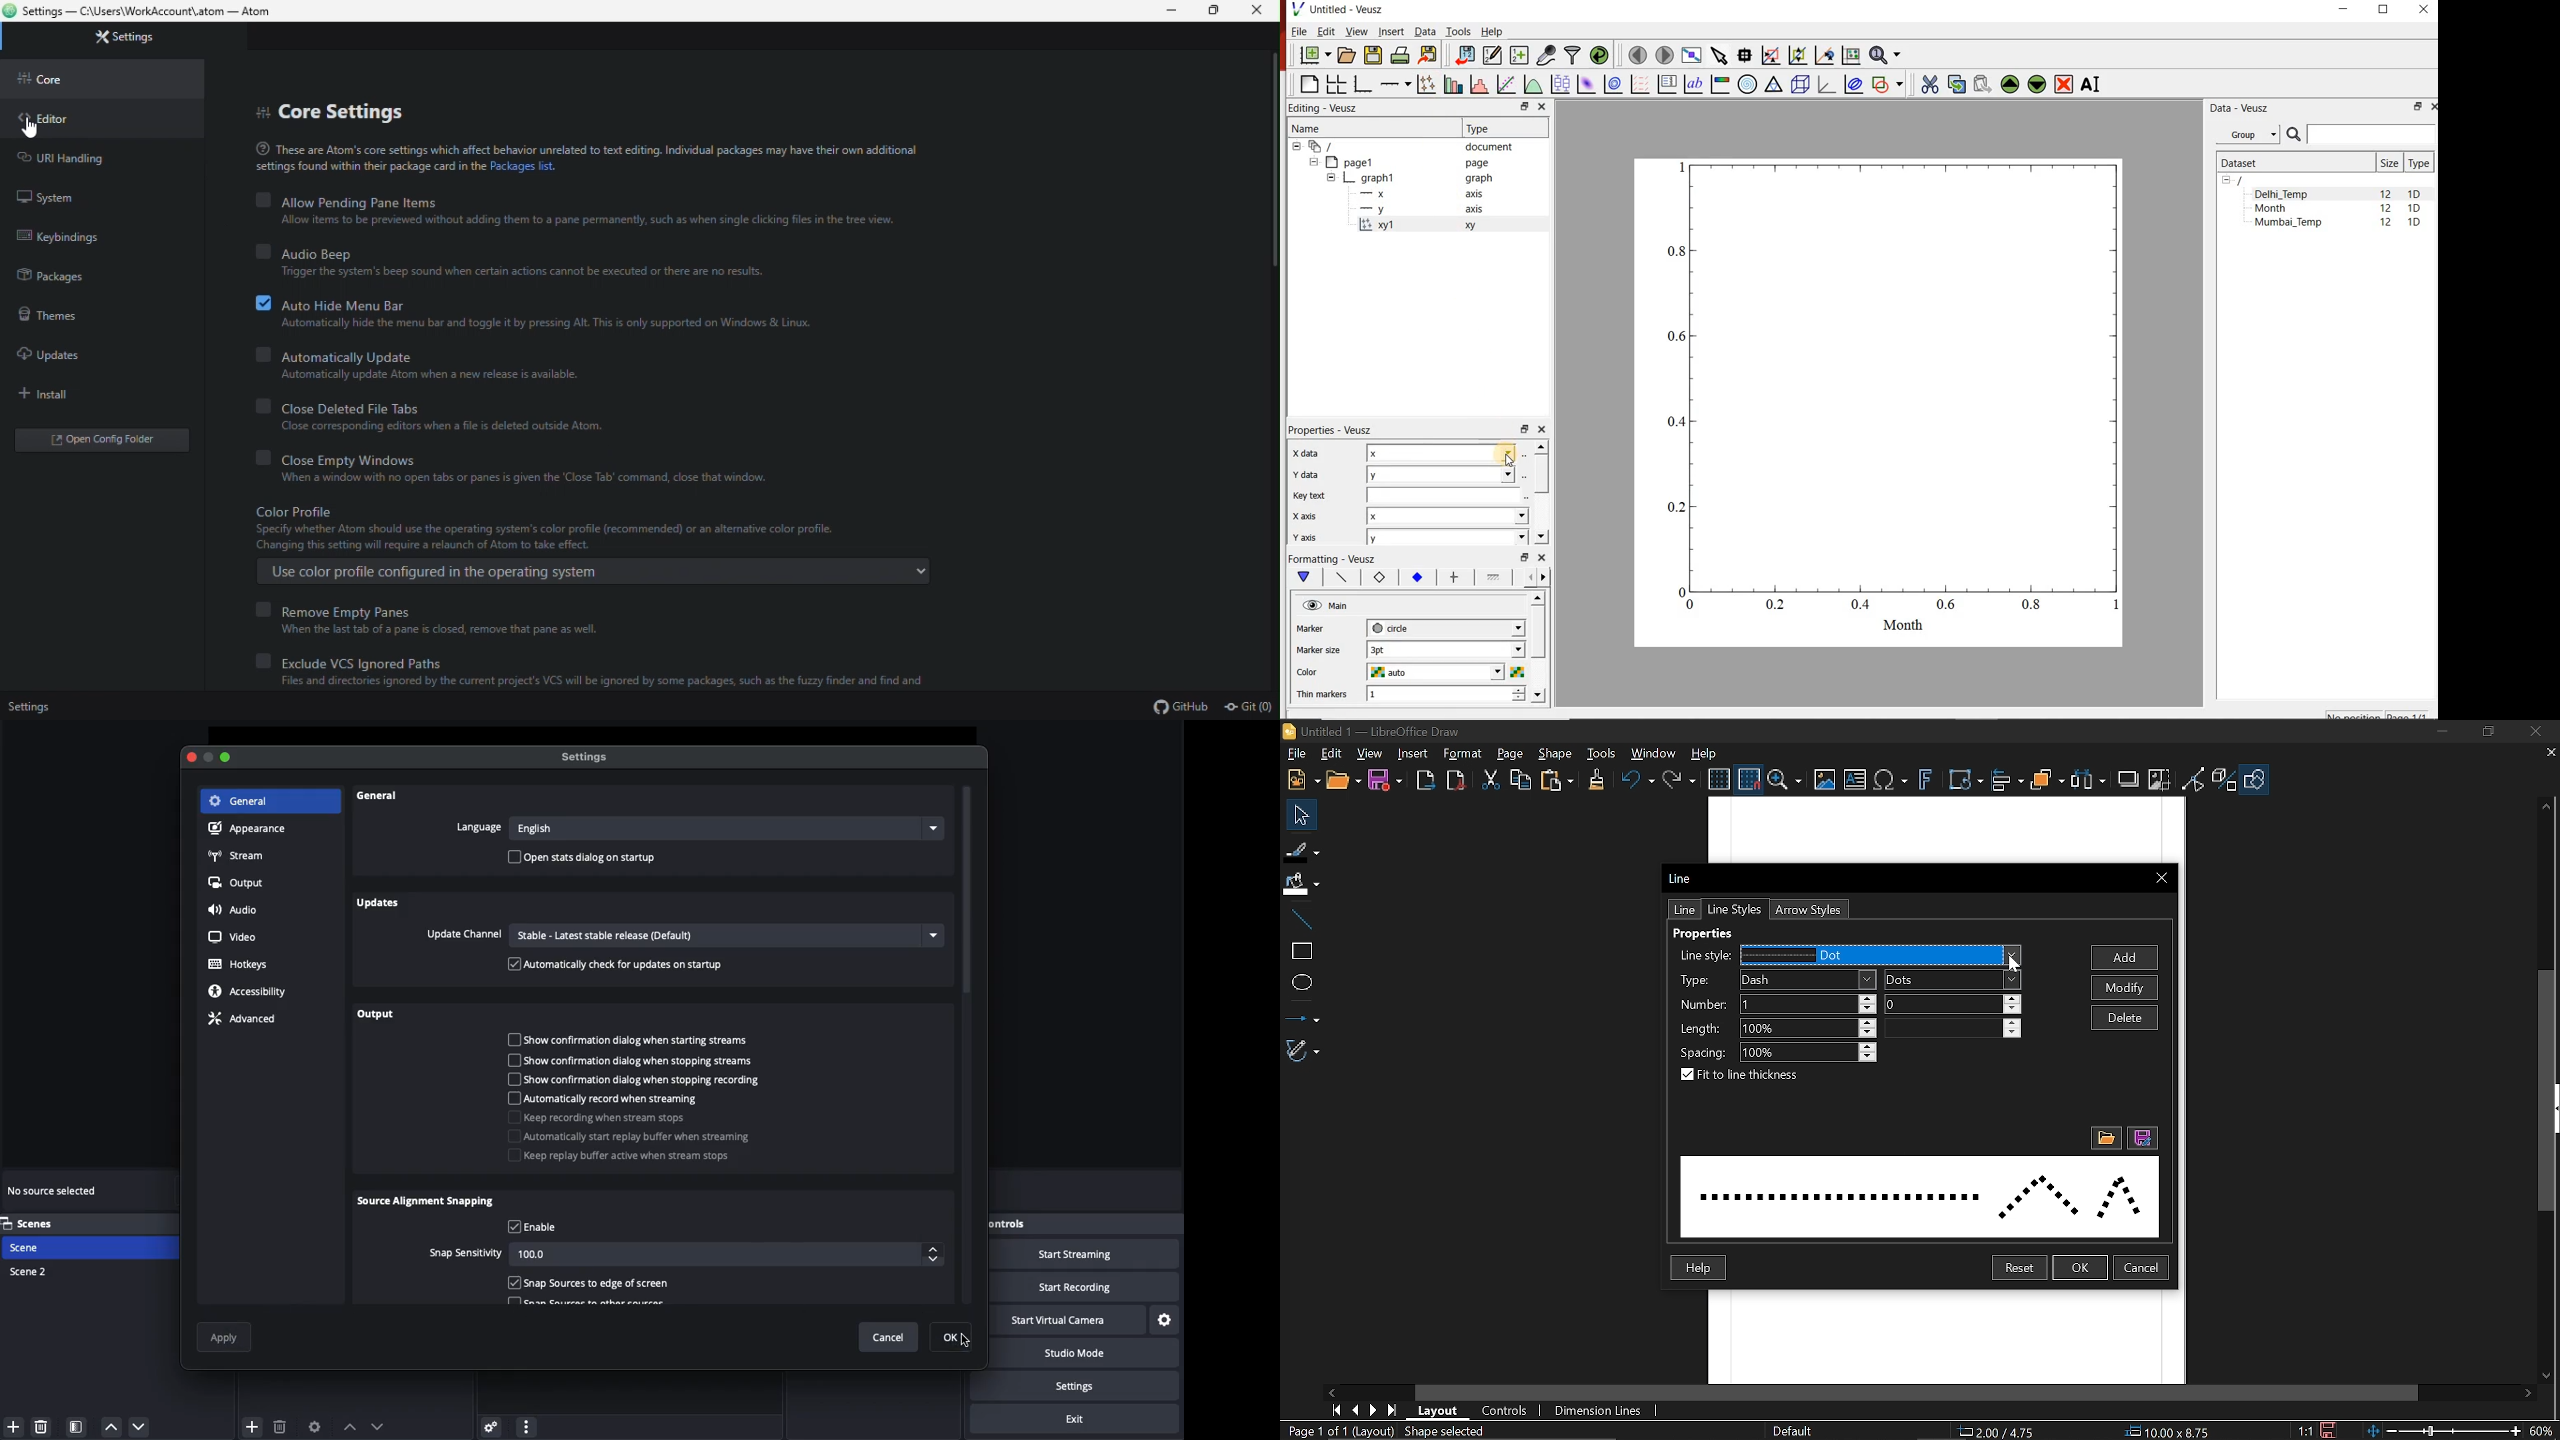 Image resolution: width=2576 pixels, height=1456 pixels. What do you see at coordinates (1519, 780) in the screenshot?
I see `Copy` at bounding box center [1519, 780].